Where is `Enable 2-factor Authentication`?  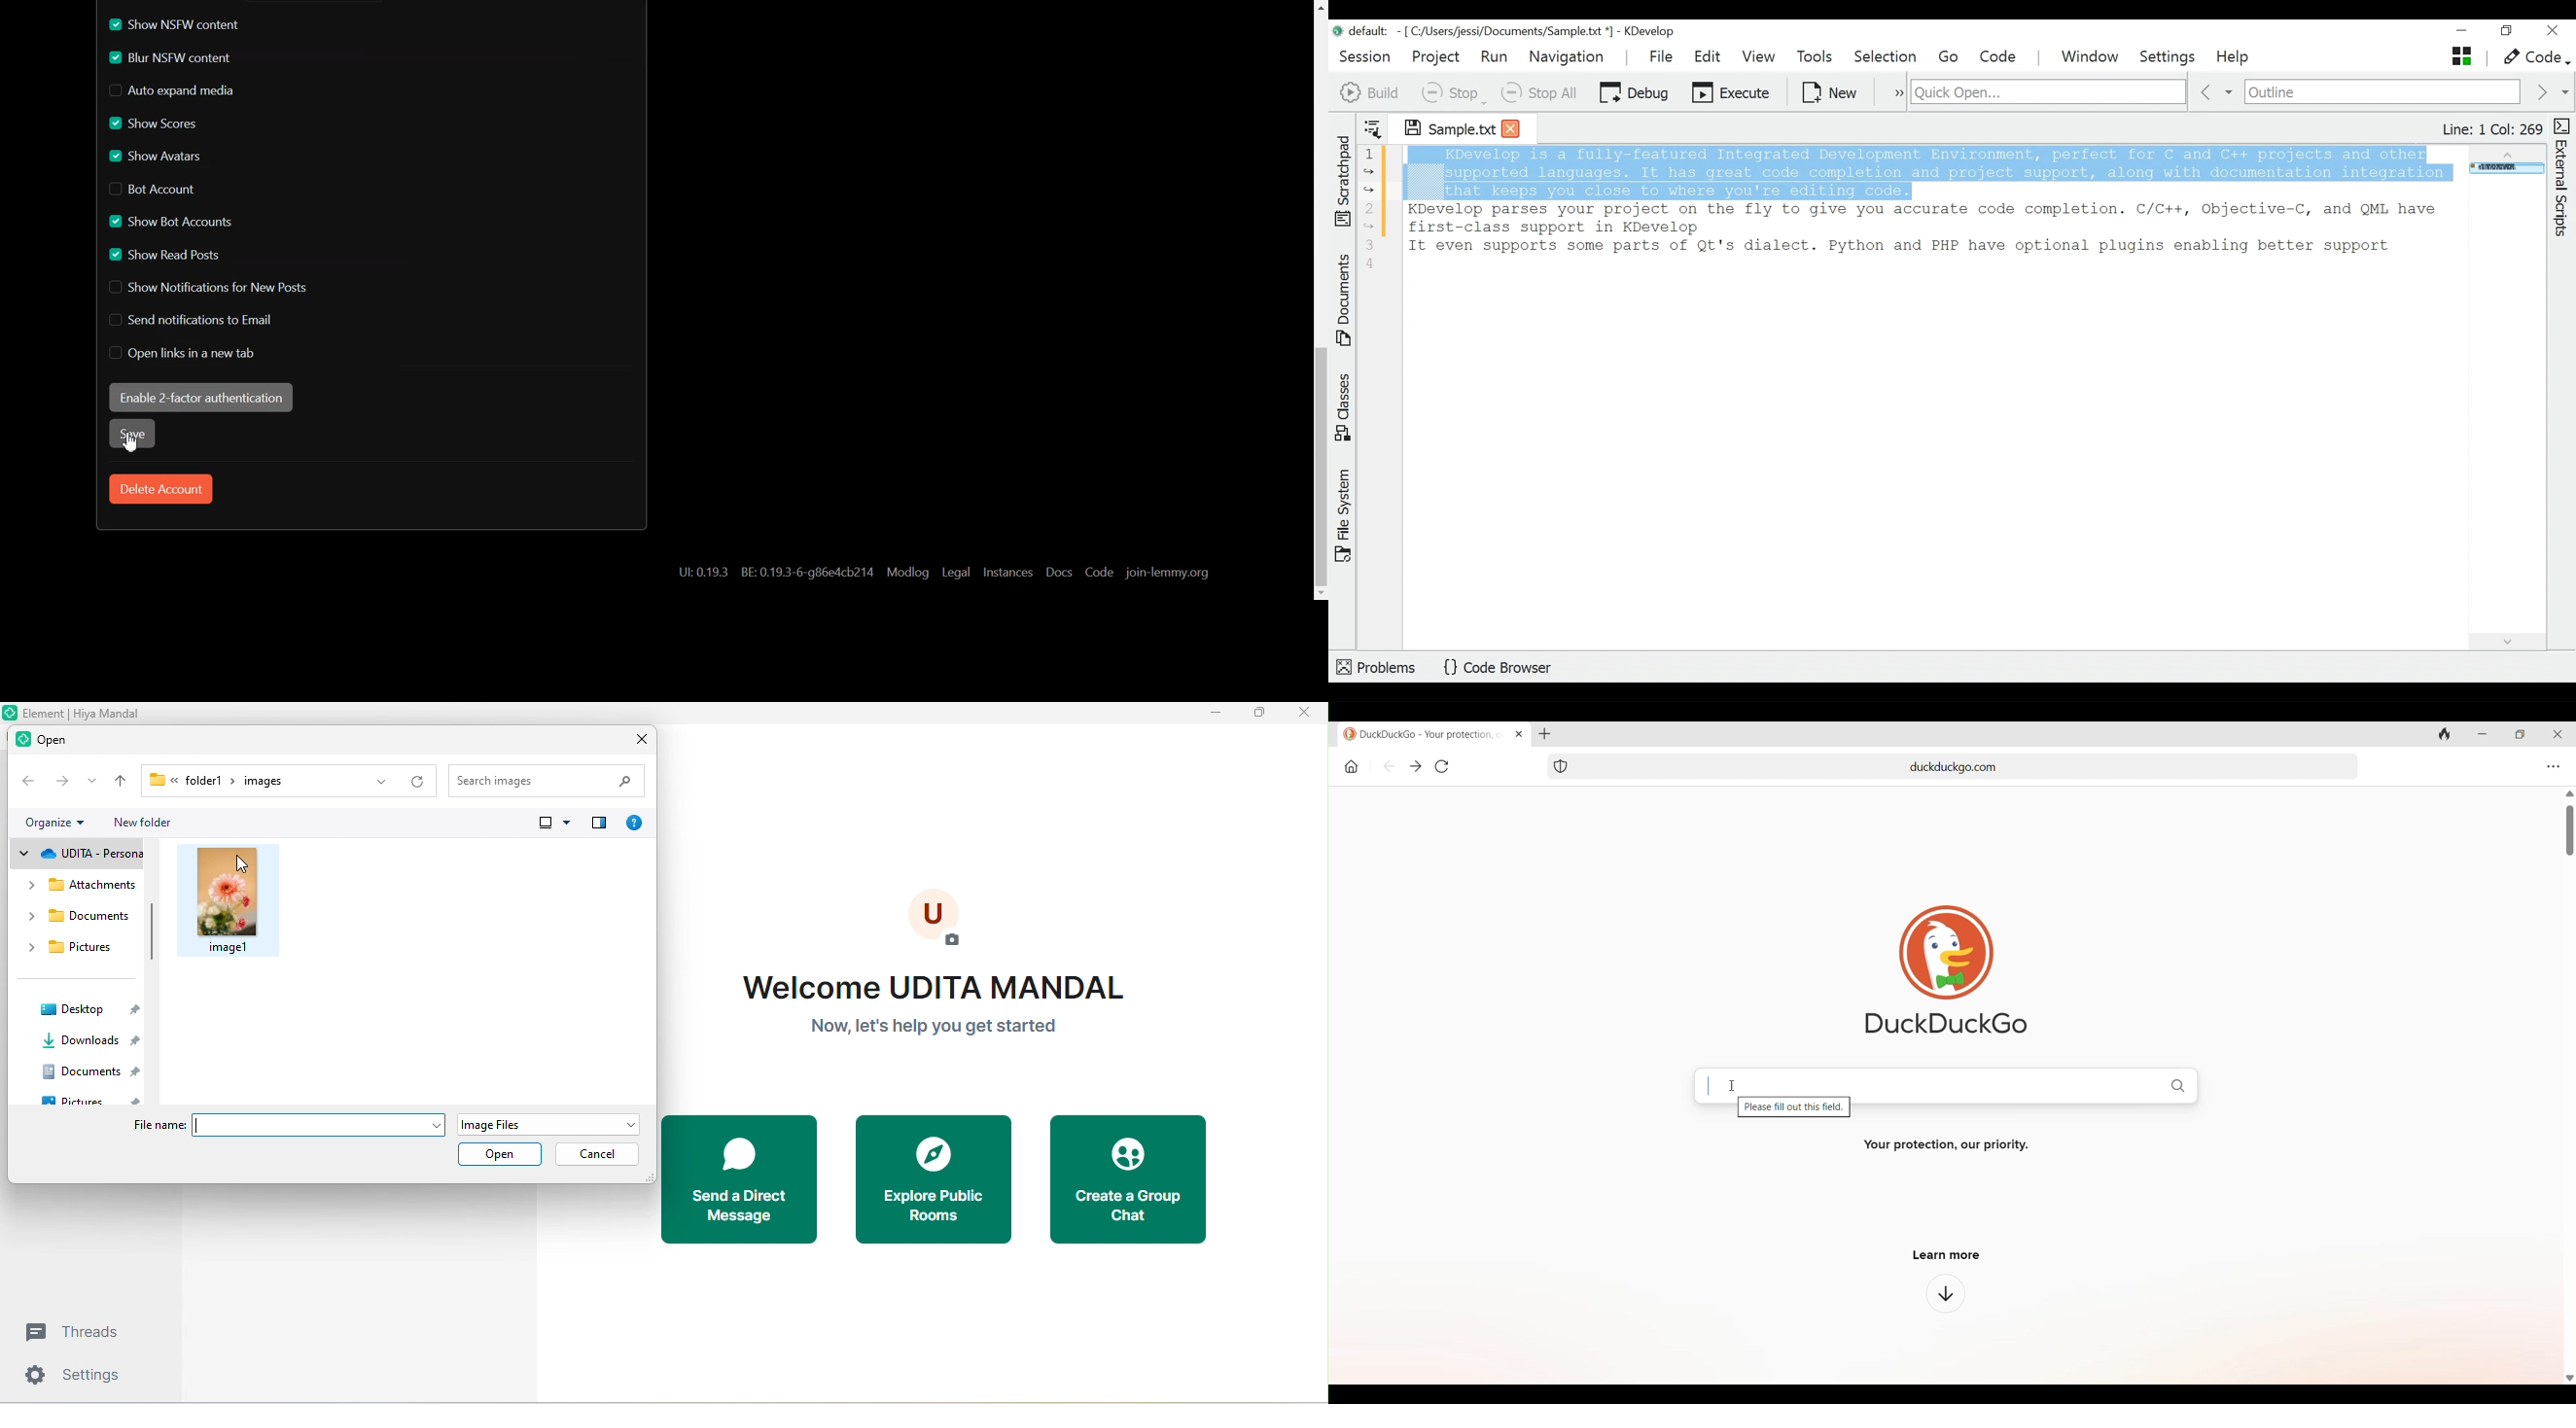 Enable 2-factor Authentication is located at coordinates (201, 398).